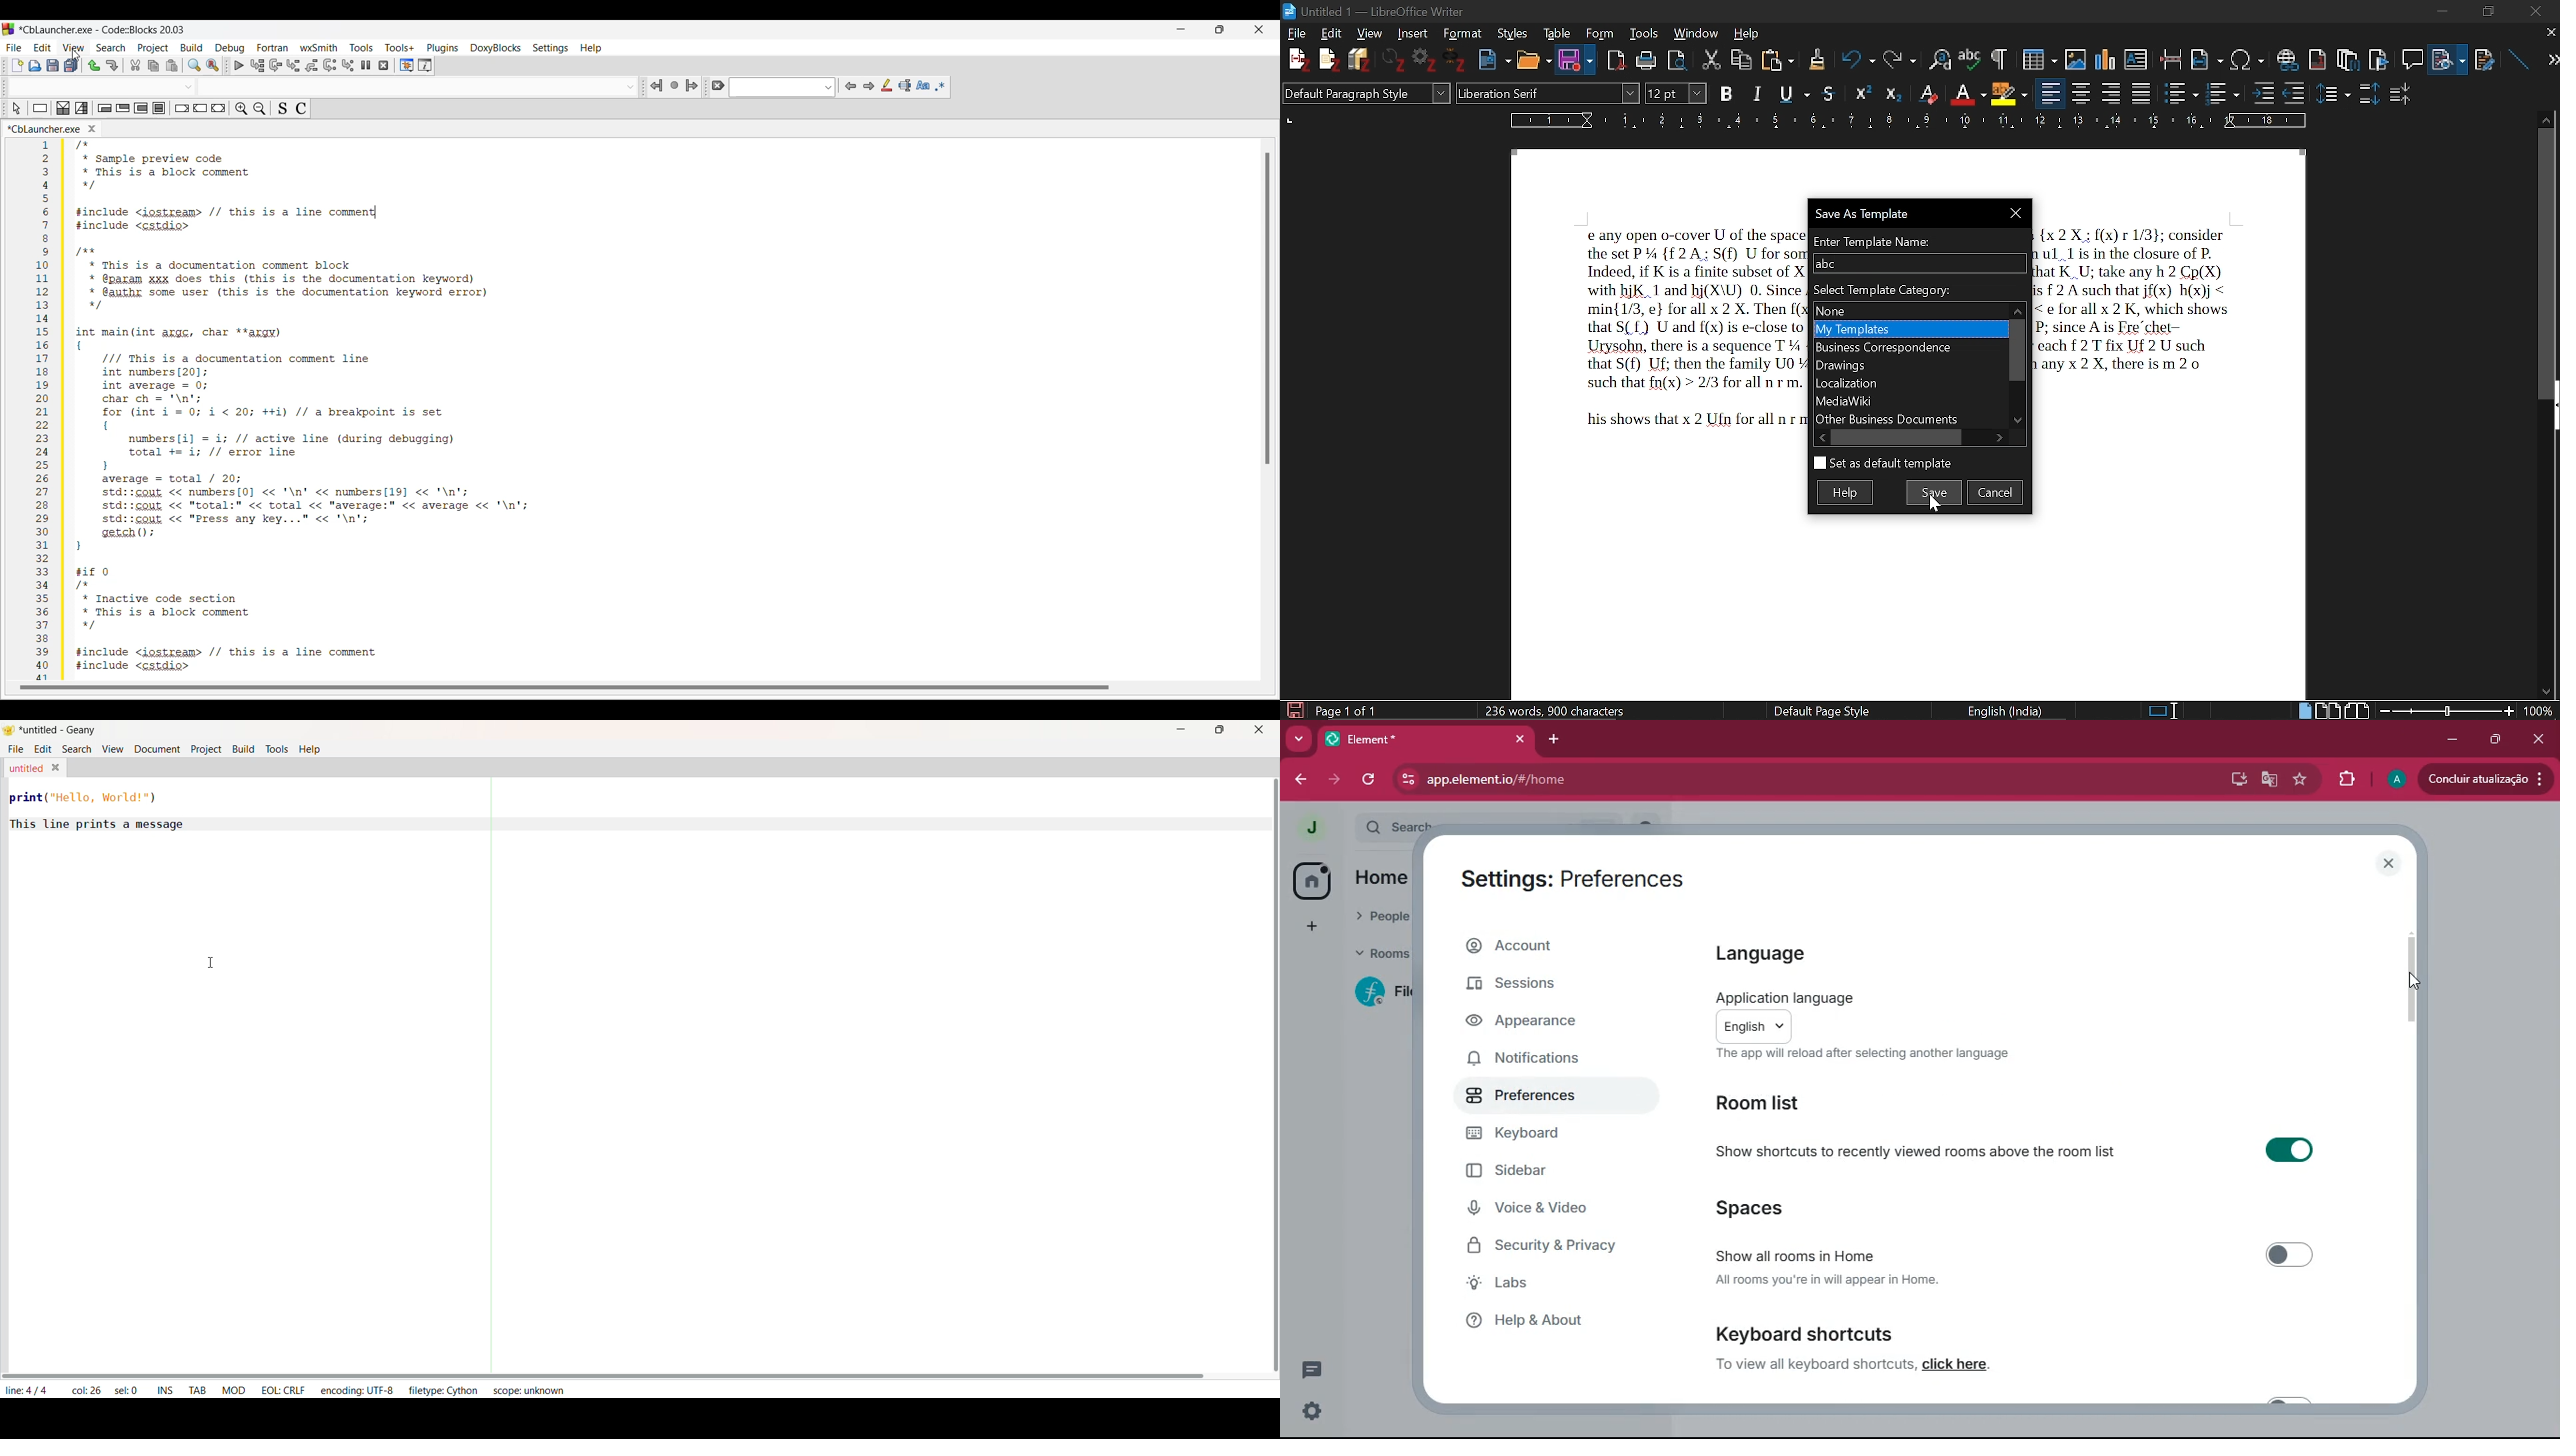 The width and height of the screenshot is (2576, 1456). I want to click on Close tab, so click(91, 129).